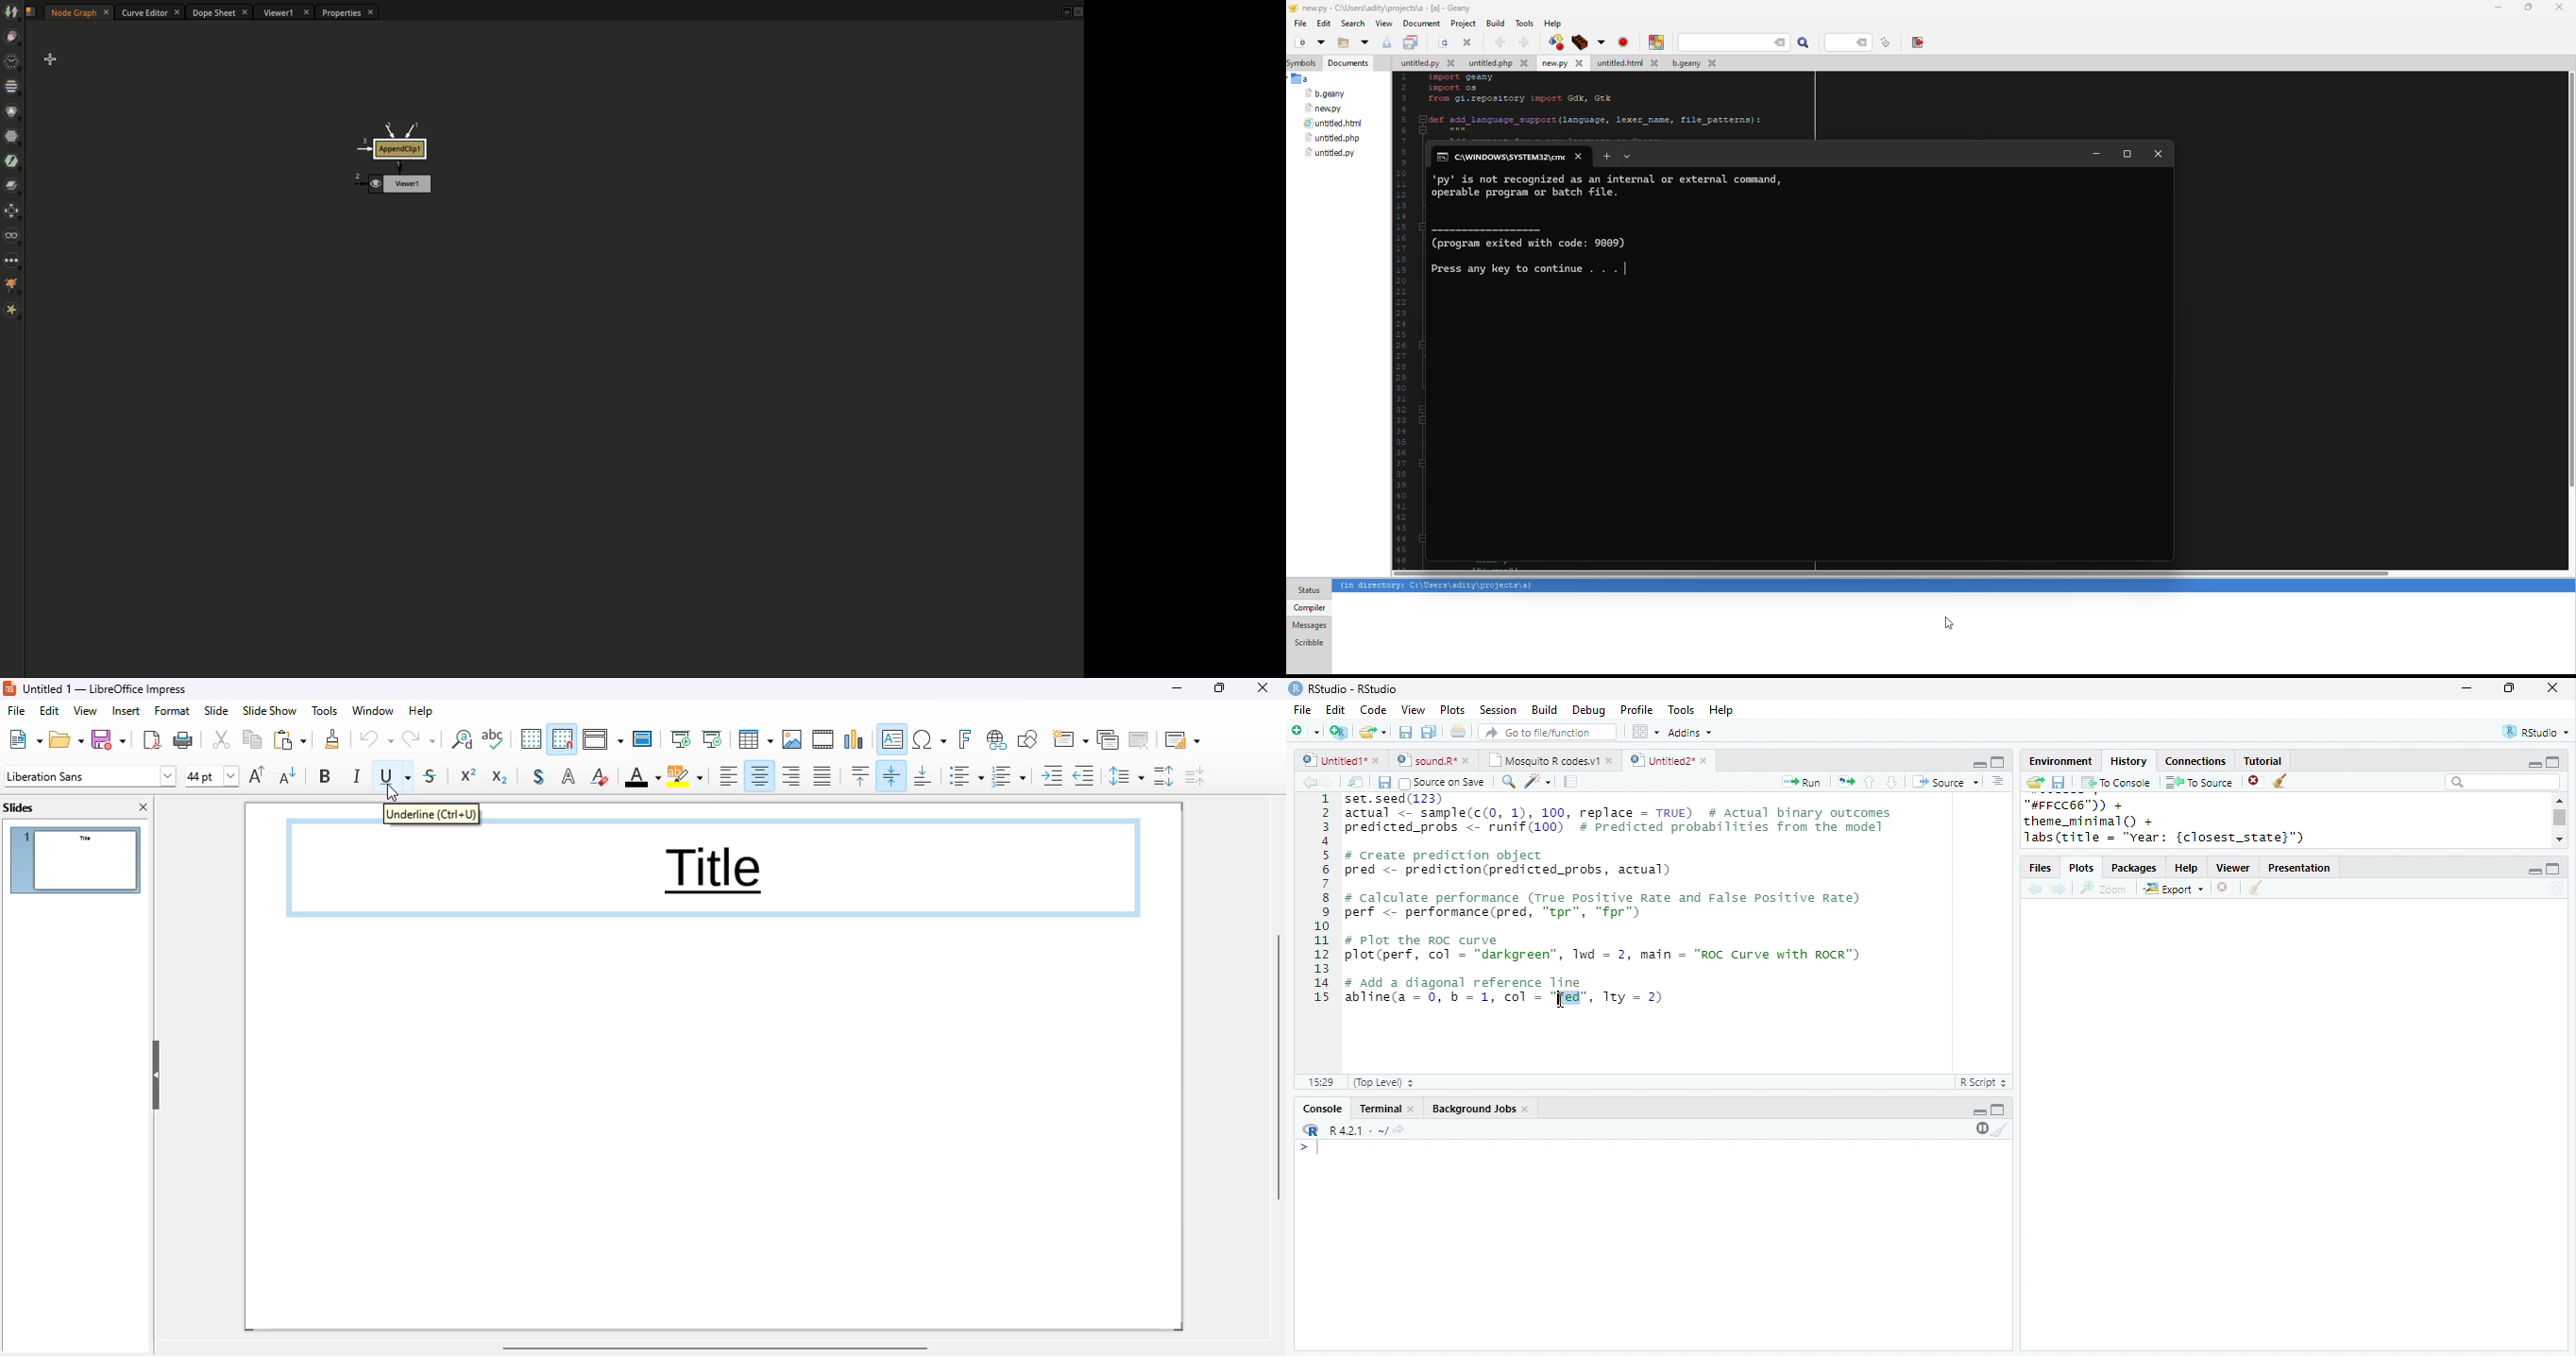  Describe the element at coordinates (2534, 765) in the screenshot. I see `minimize` at that location.